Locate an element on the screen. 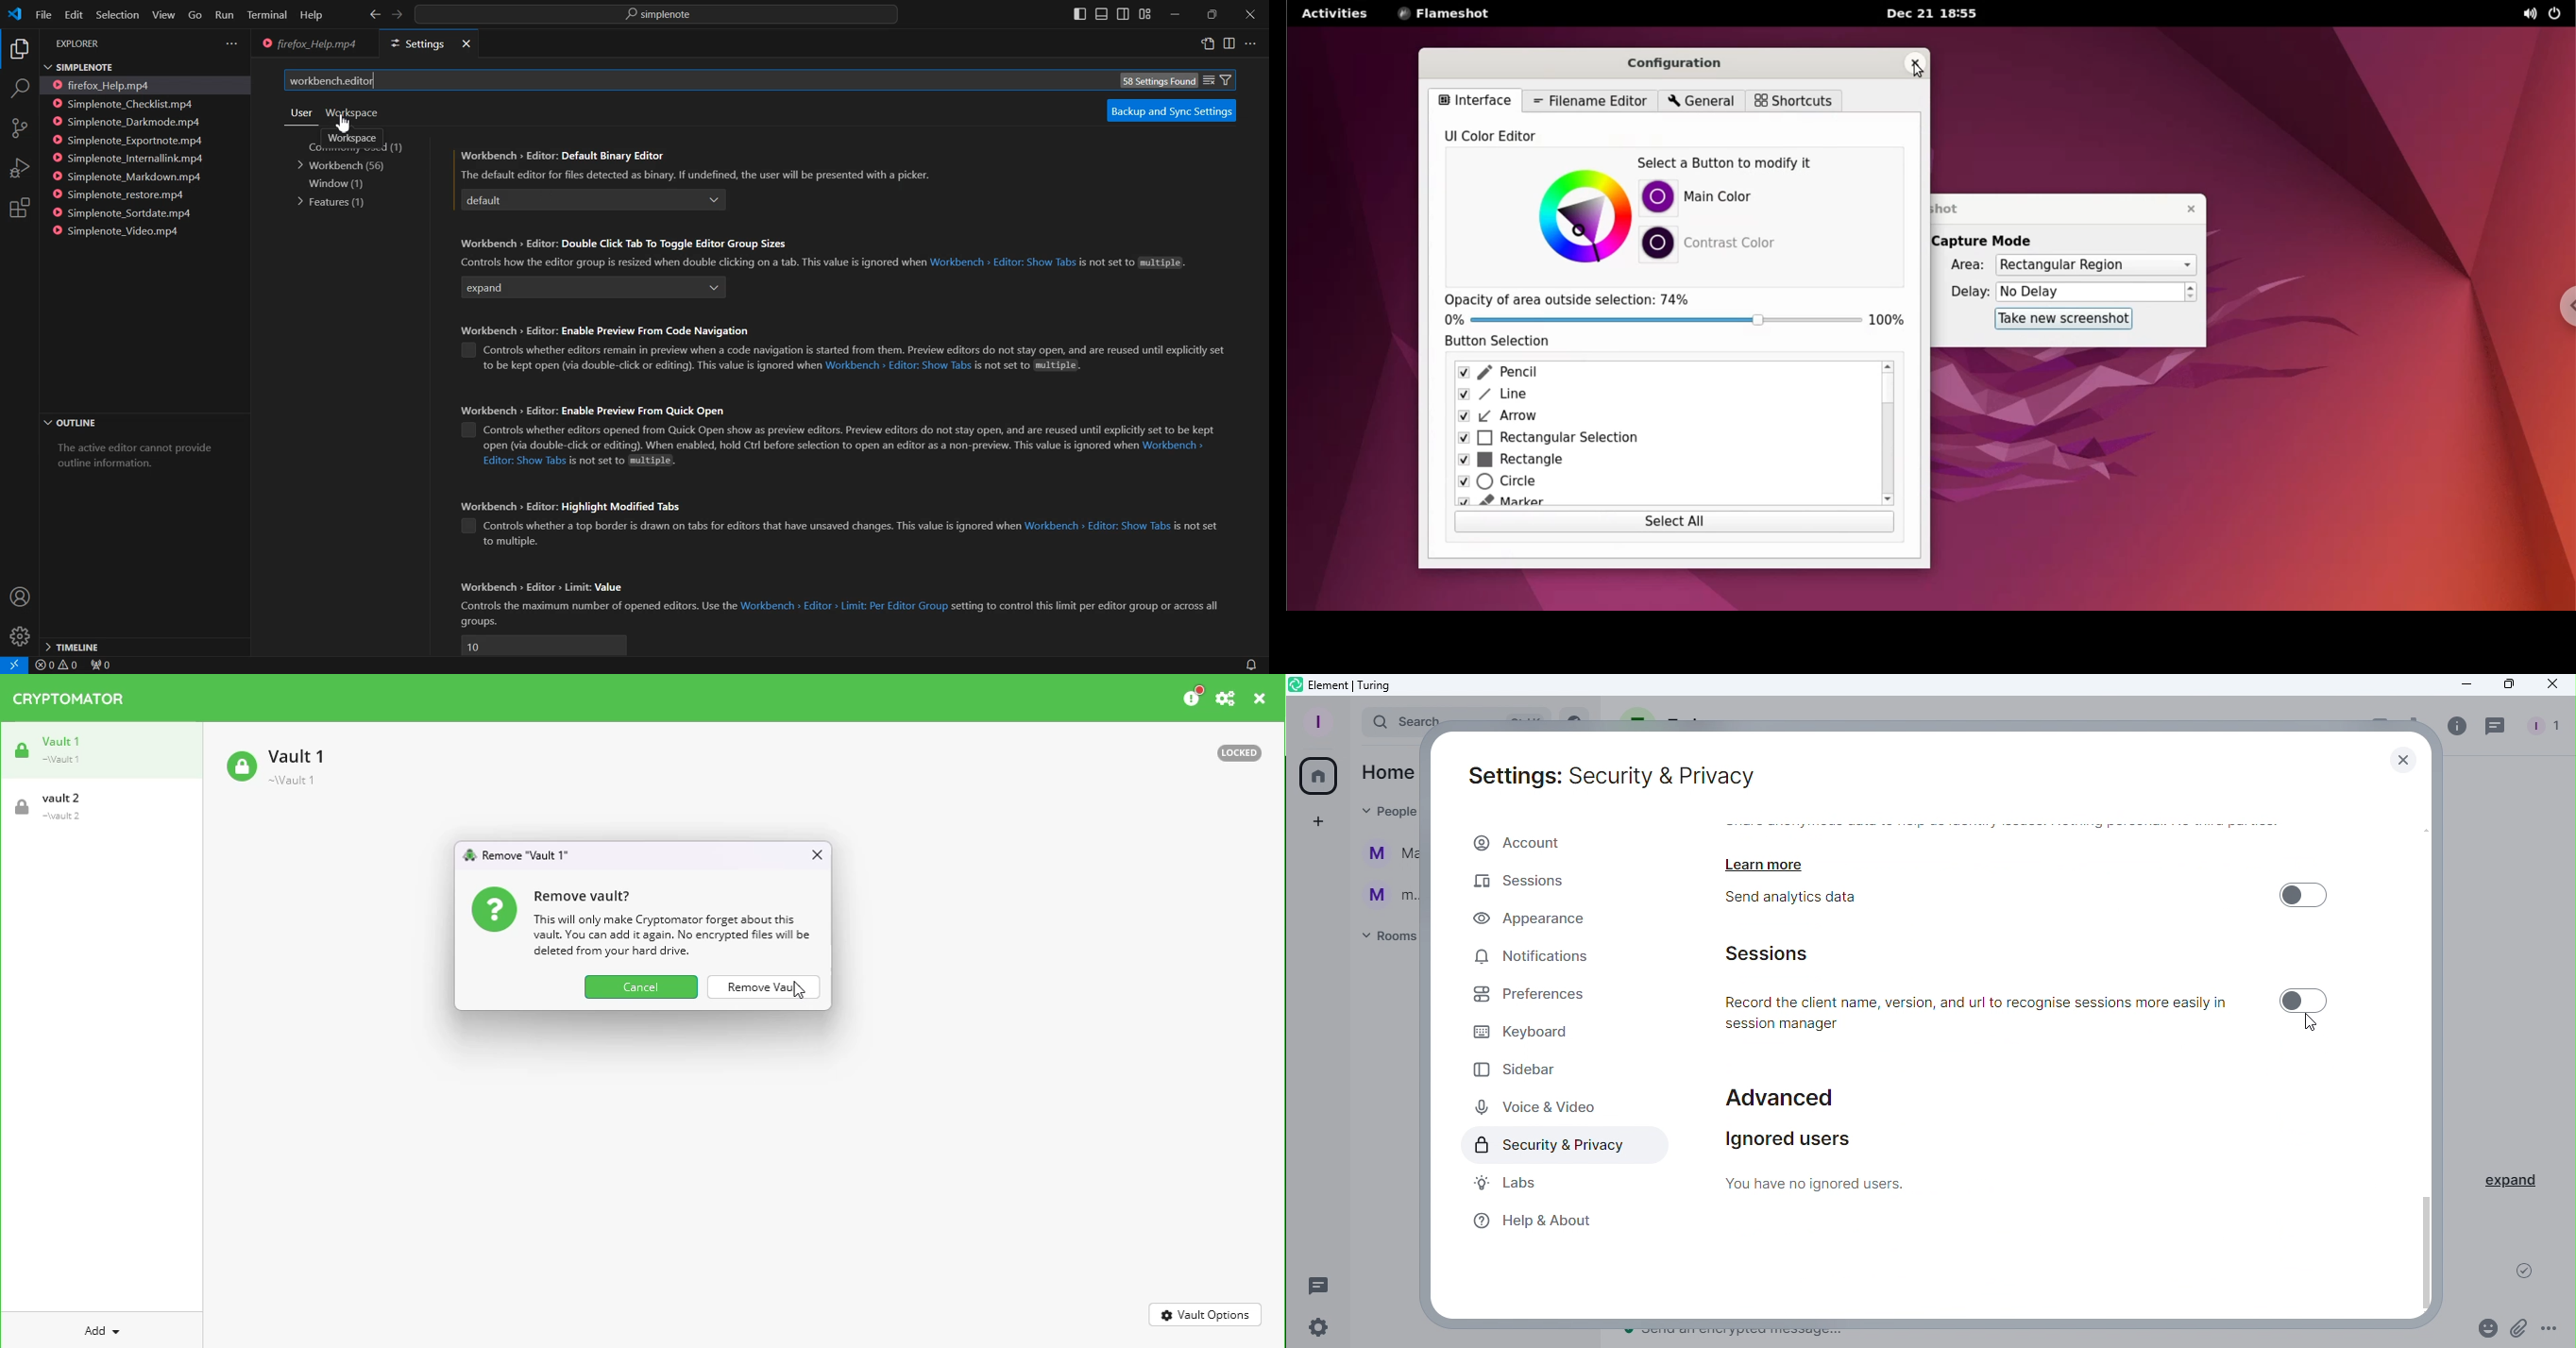 This screenshot has height=1372, width=2576. View and more actions is located at coordinates (231, 44).